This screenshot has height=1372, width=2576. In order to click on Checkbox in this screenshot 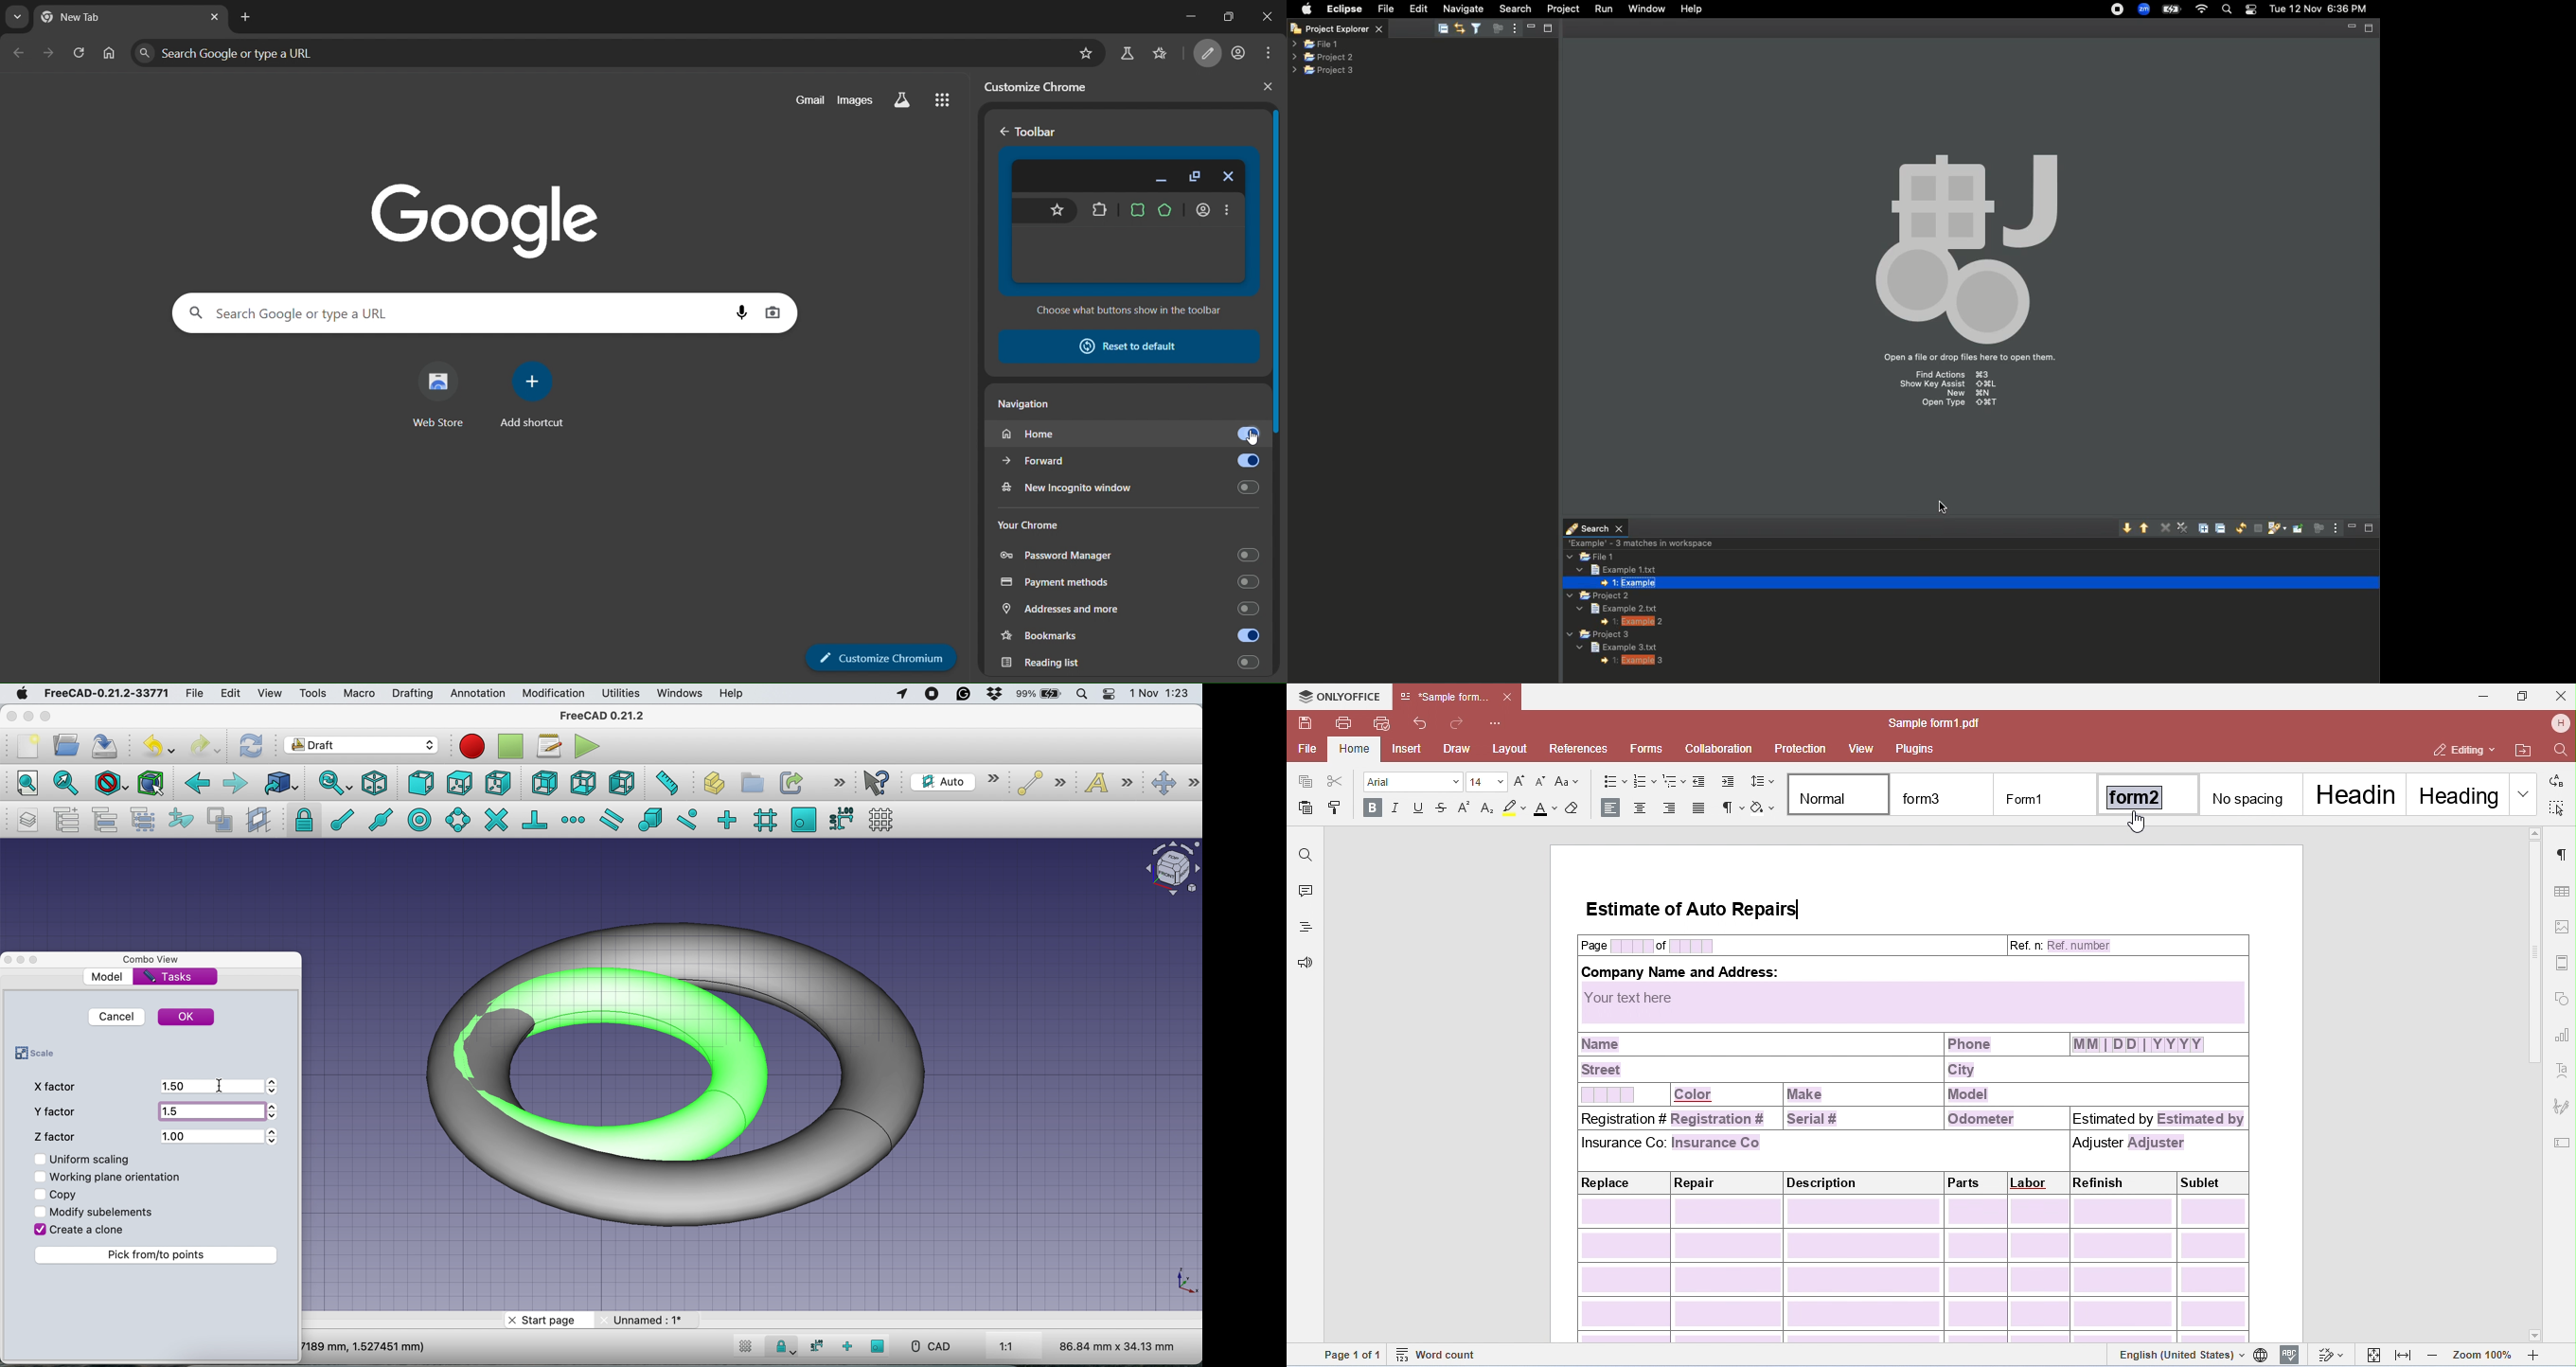, I will do `click(39, 1157)`.